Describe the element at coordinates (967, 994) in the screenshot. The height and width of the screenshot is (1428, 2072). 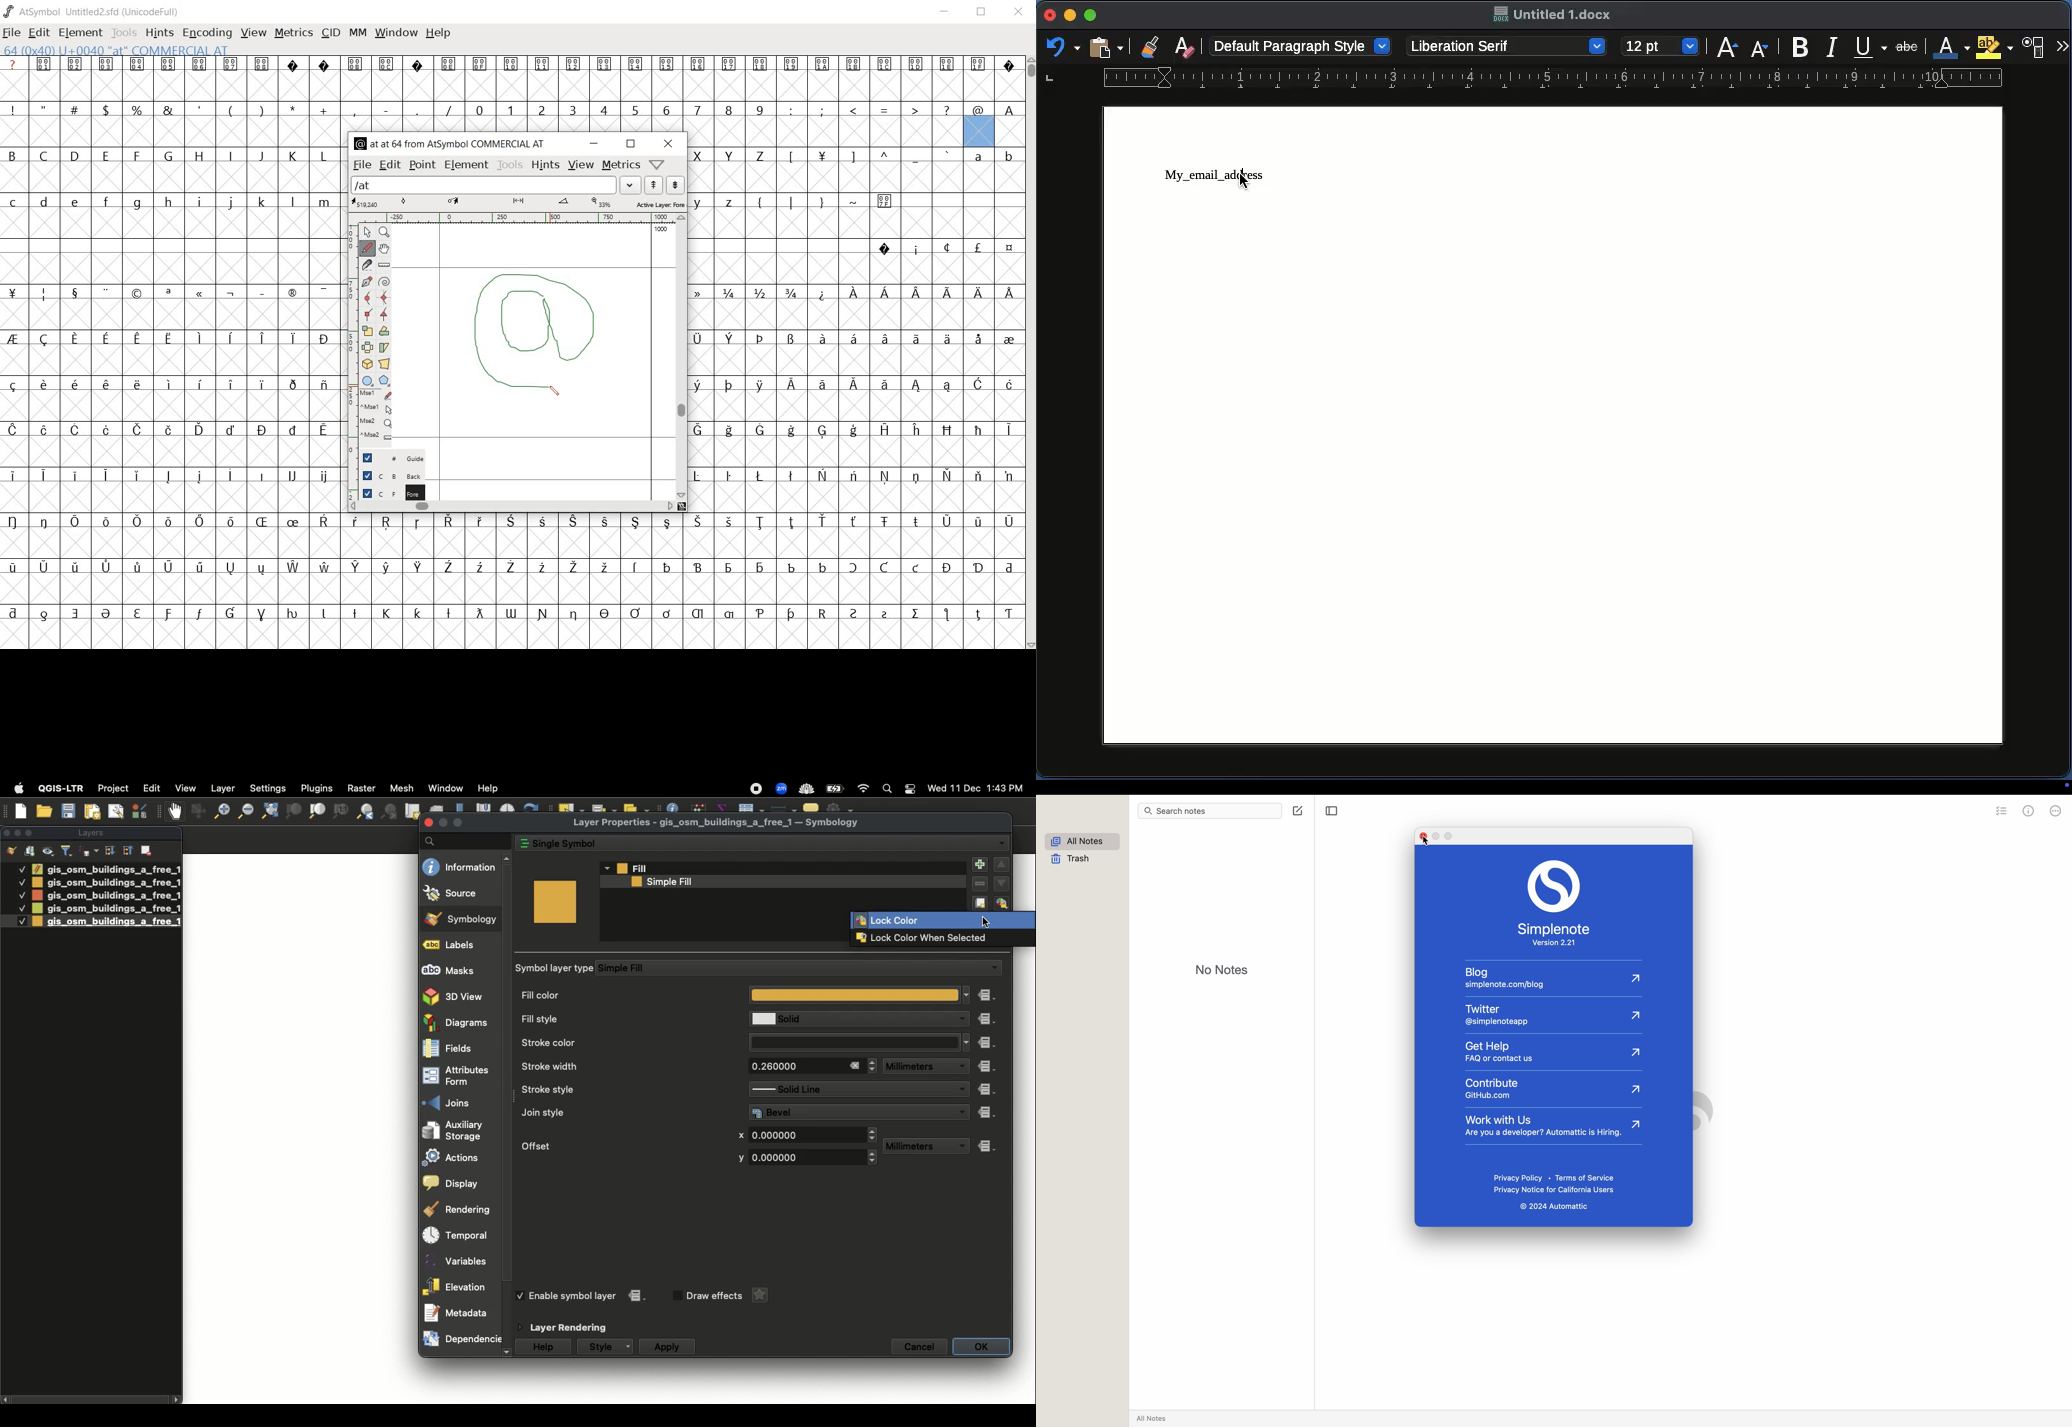
I see `Drop down` at that location.